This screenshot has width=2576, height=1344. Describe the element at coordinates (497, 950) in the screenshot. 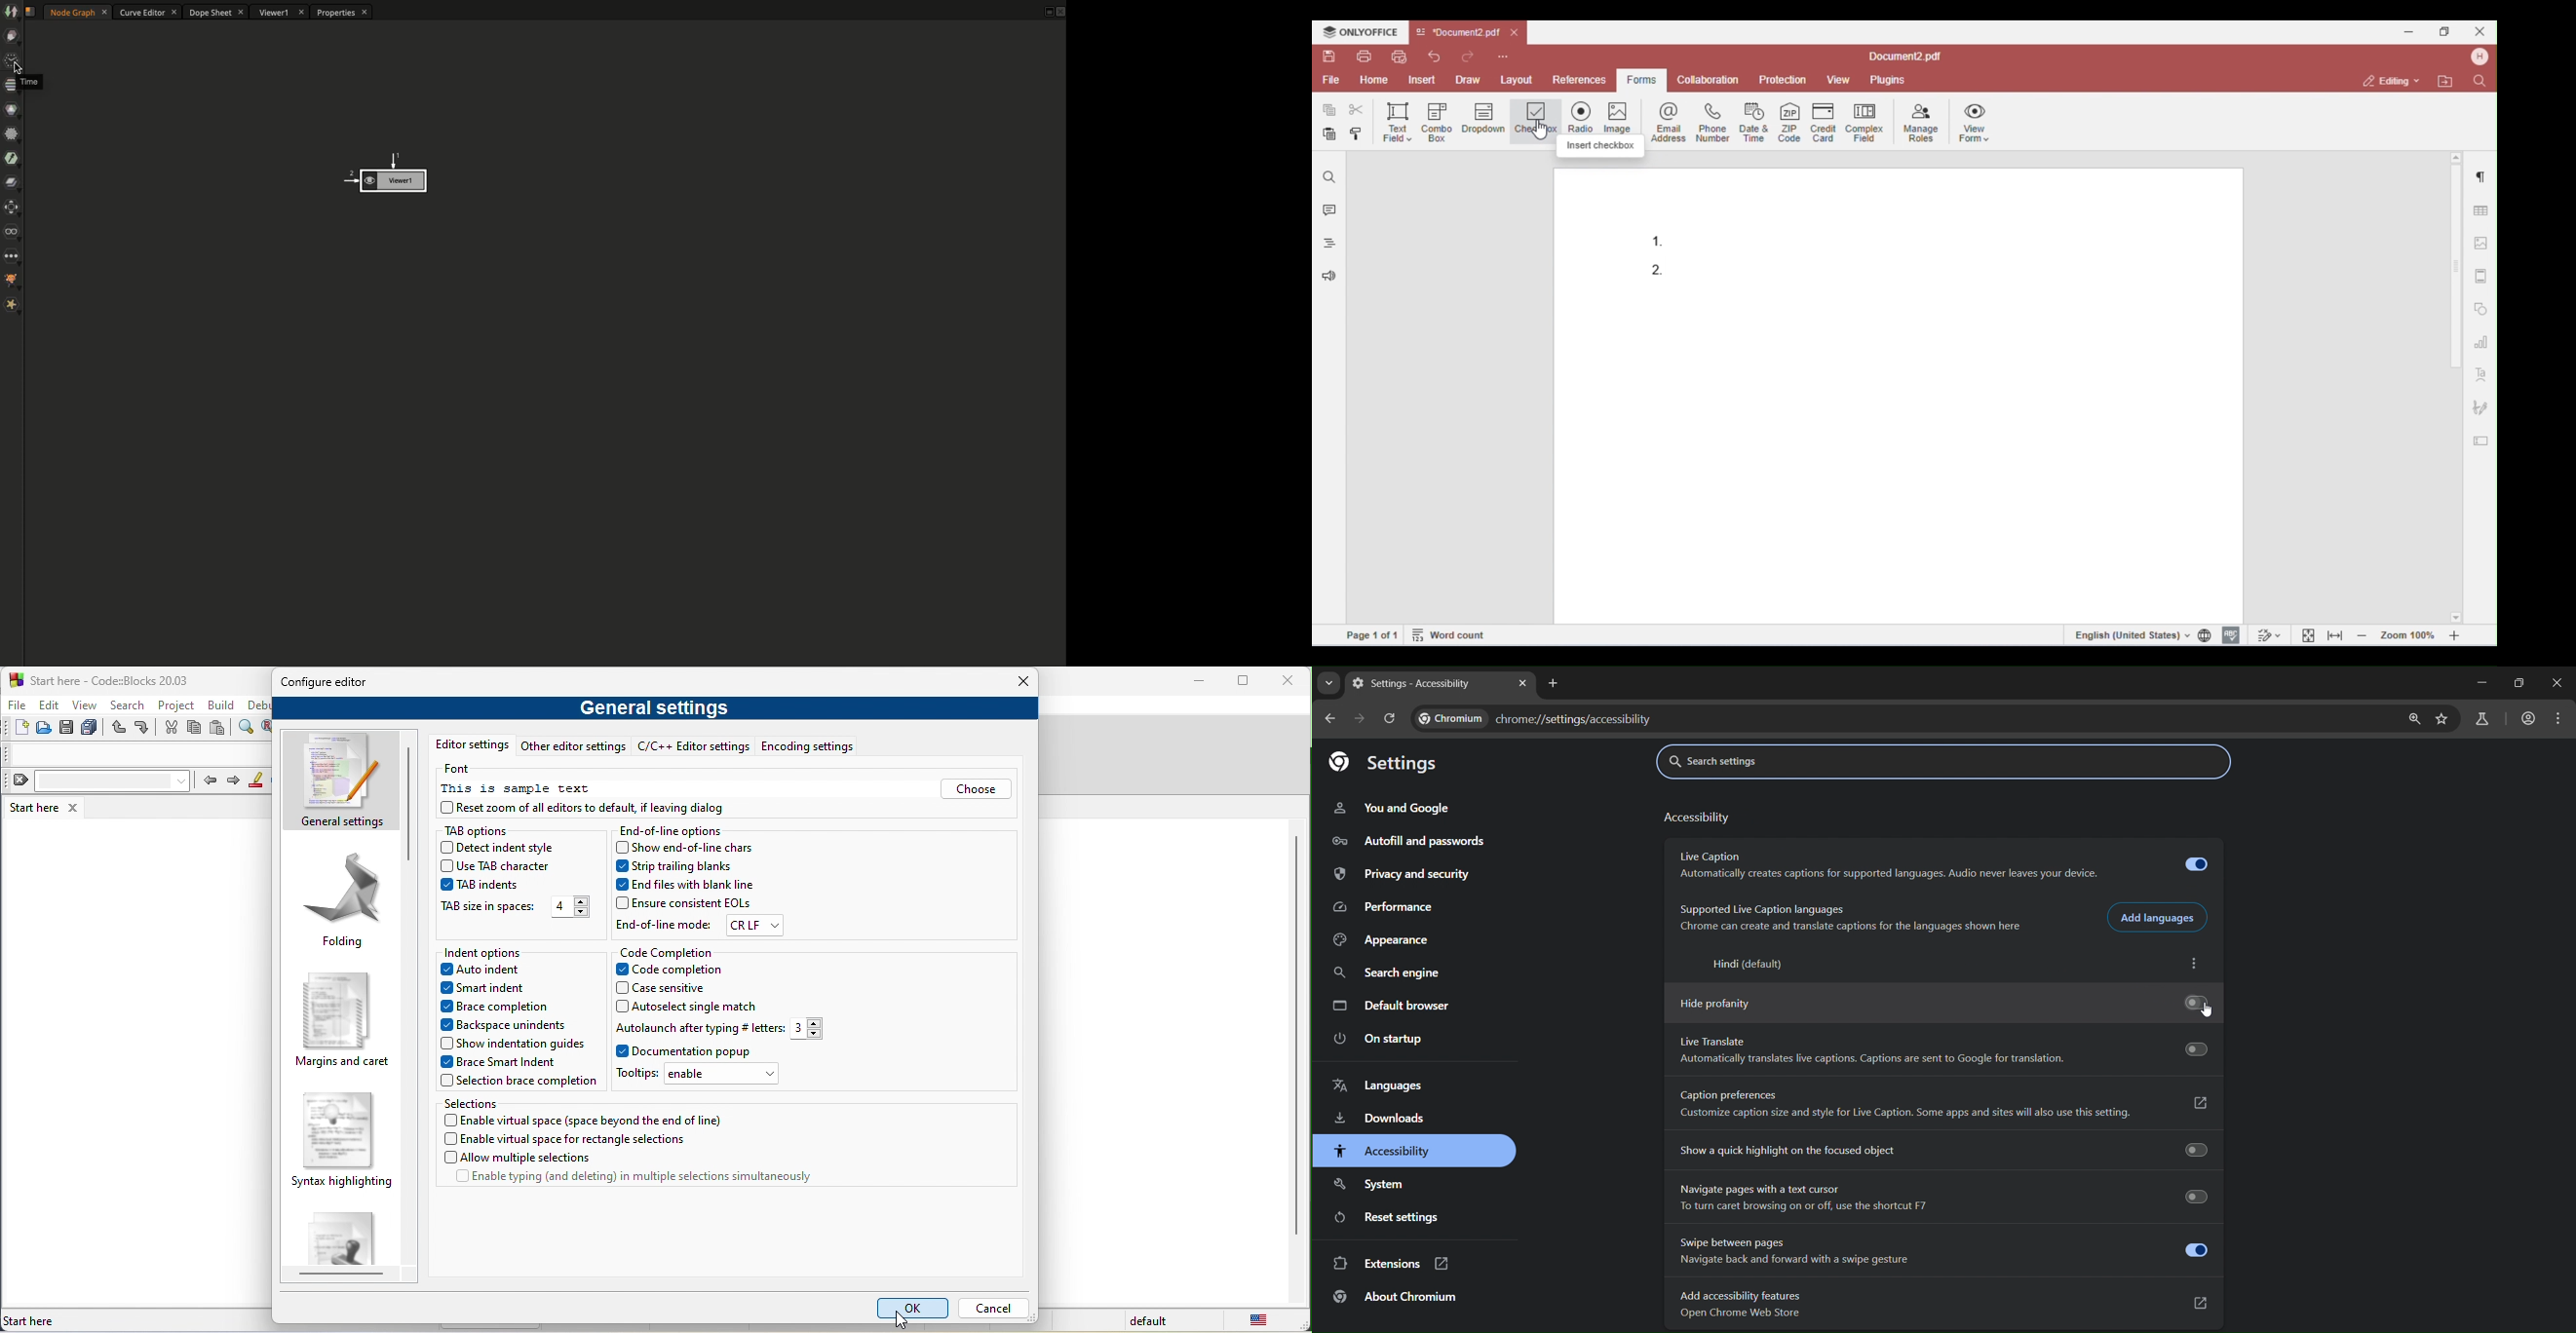

I see `indent option` at that location.